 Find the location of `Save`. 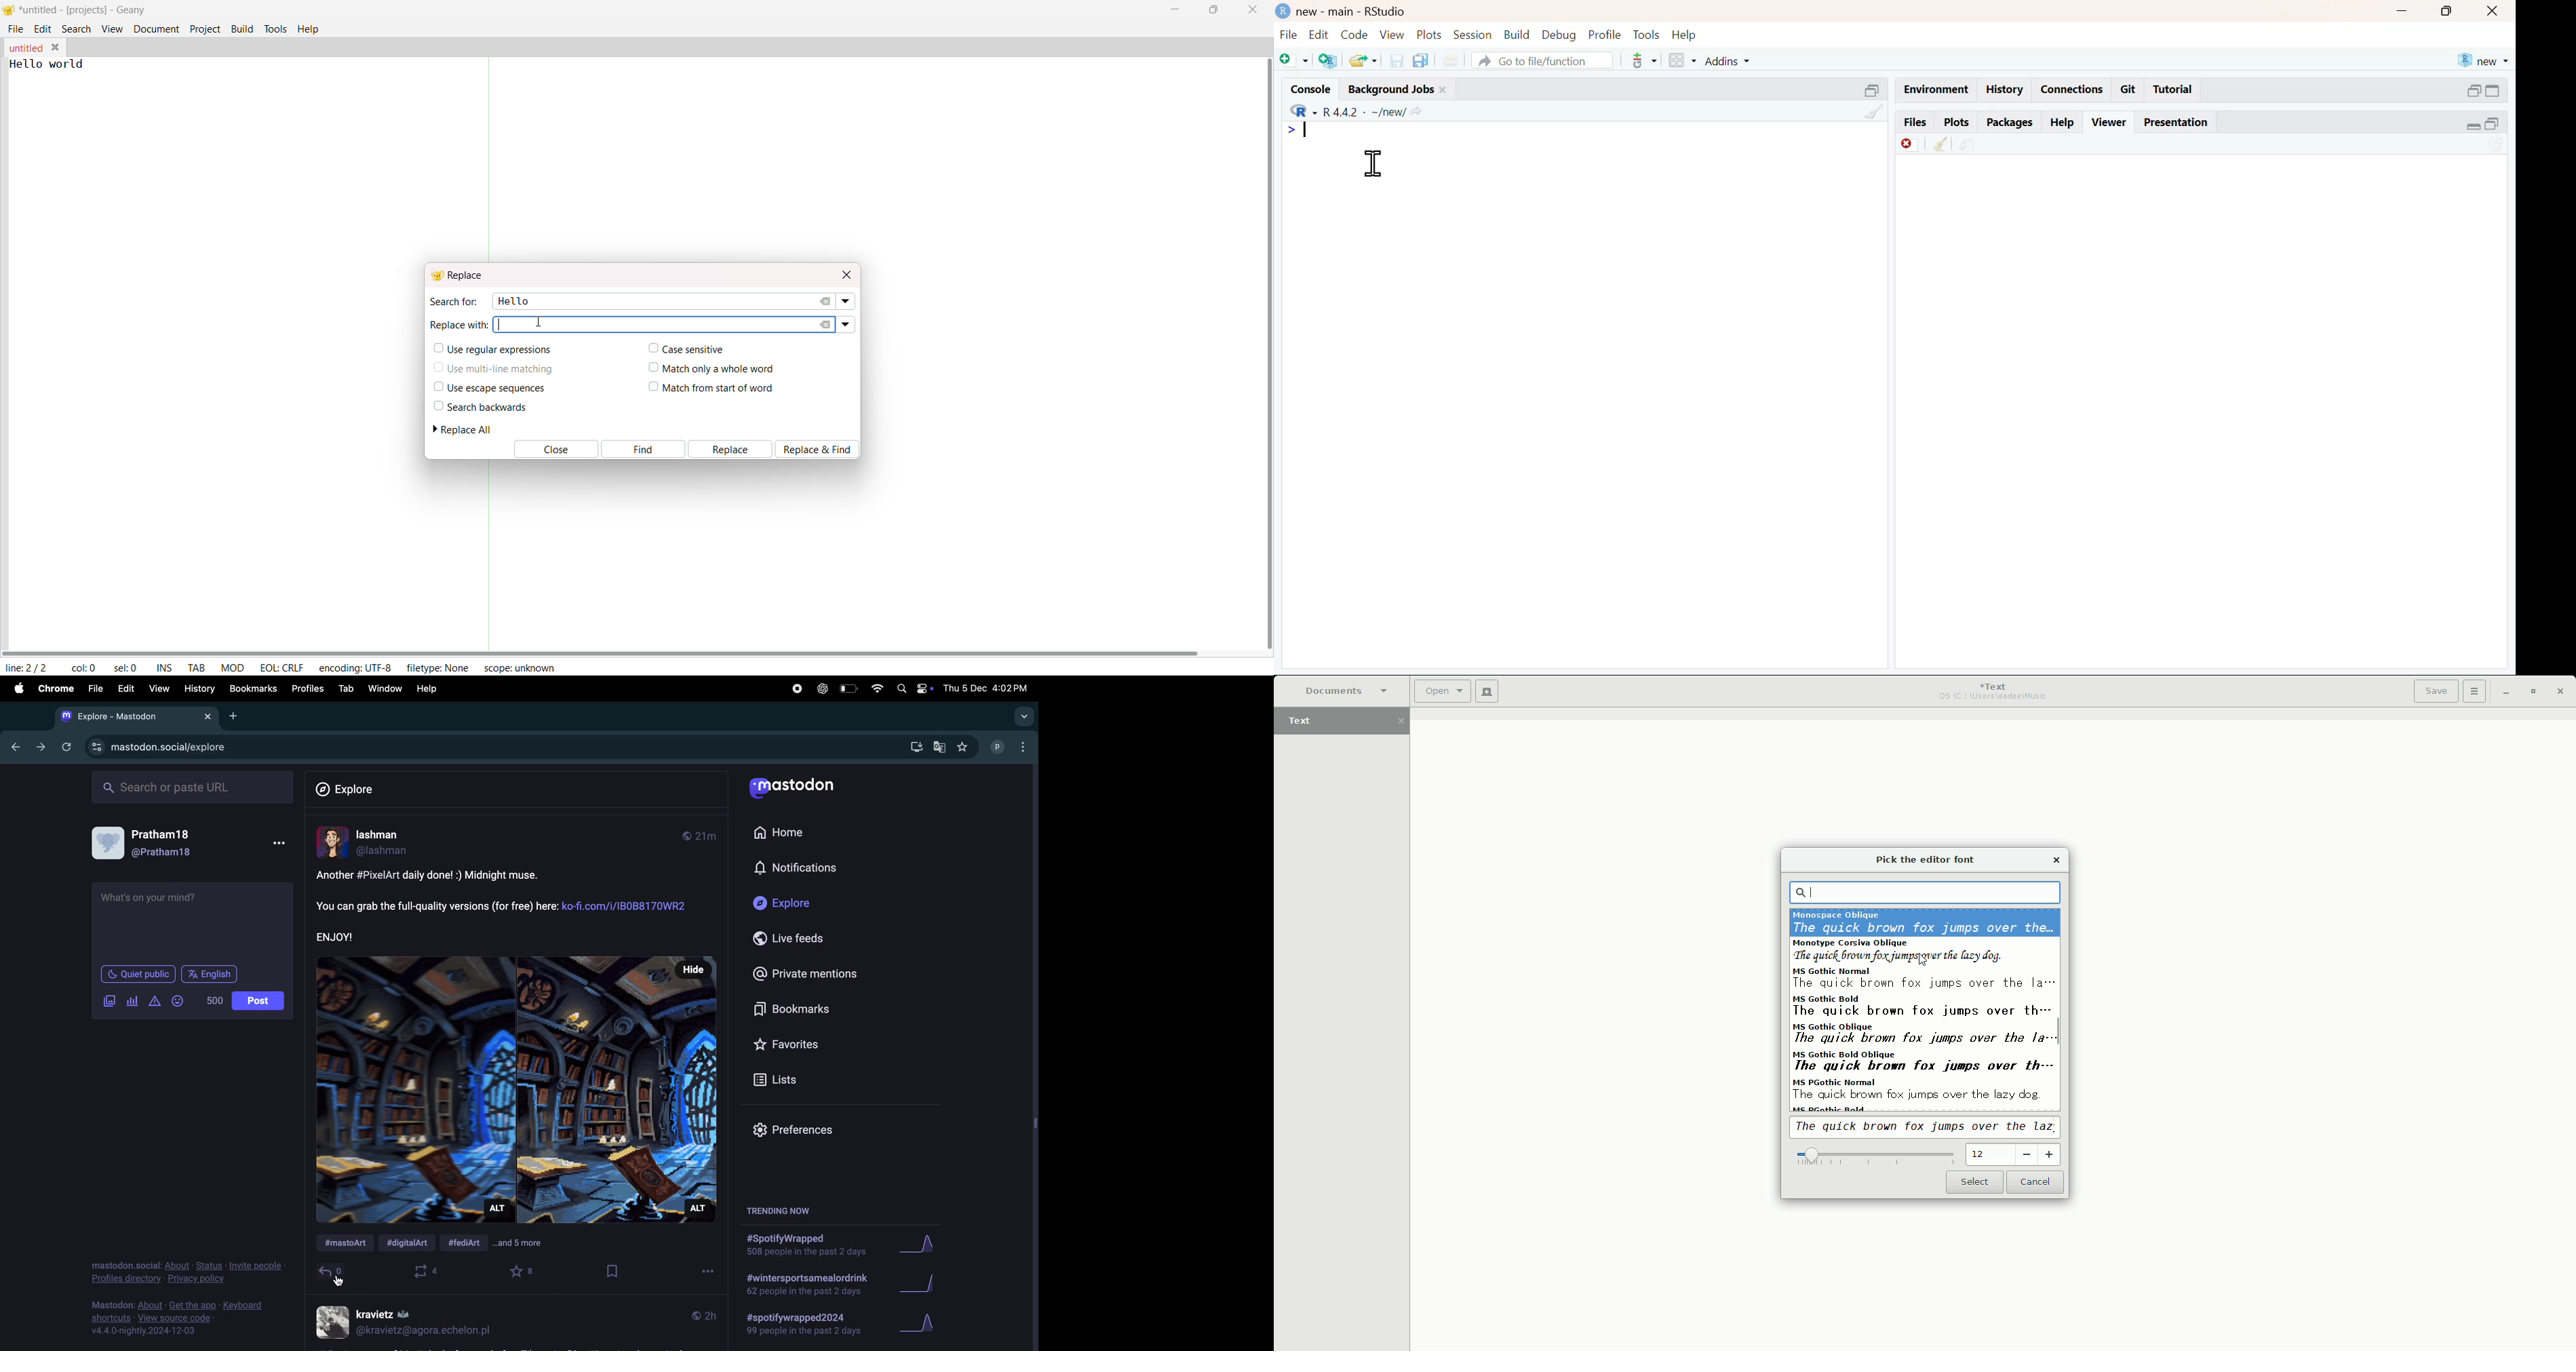

Save is located at coordinates (2436, 691).